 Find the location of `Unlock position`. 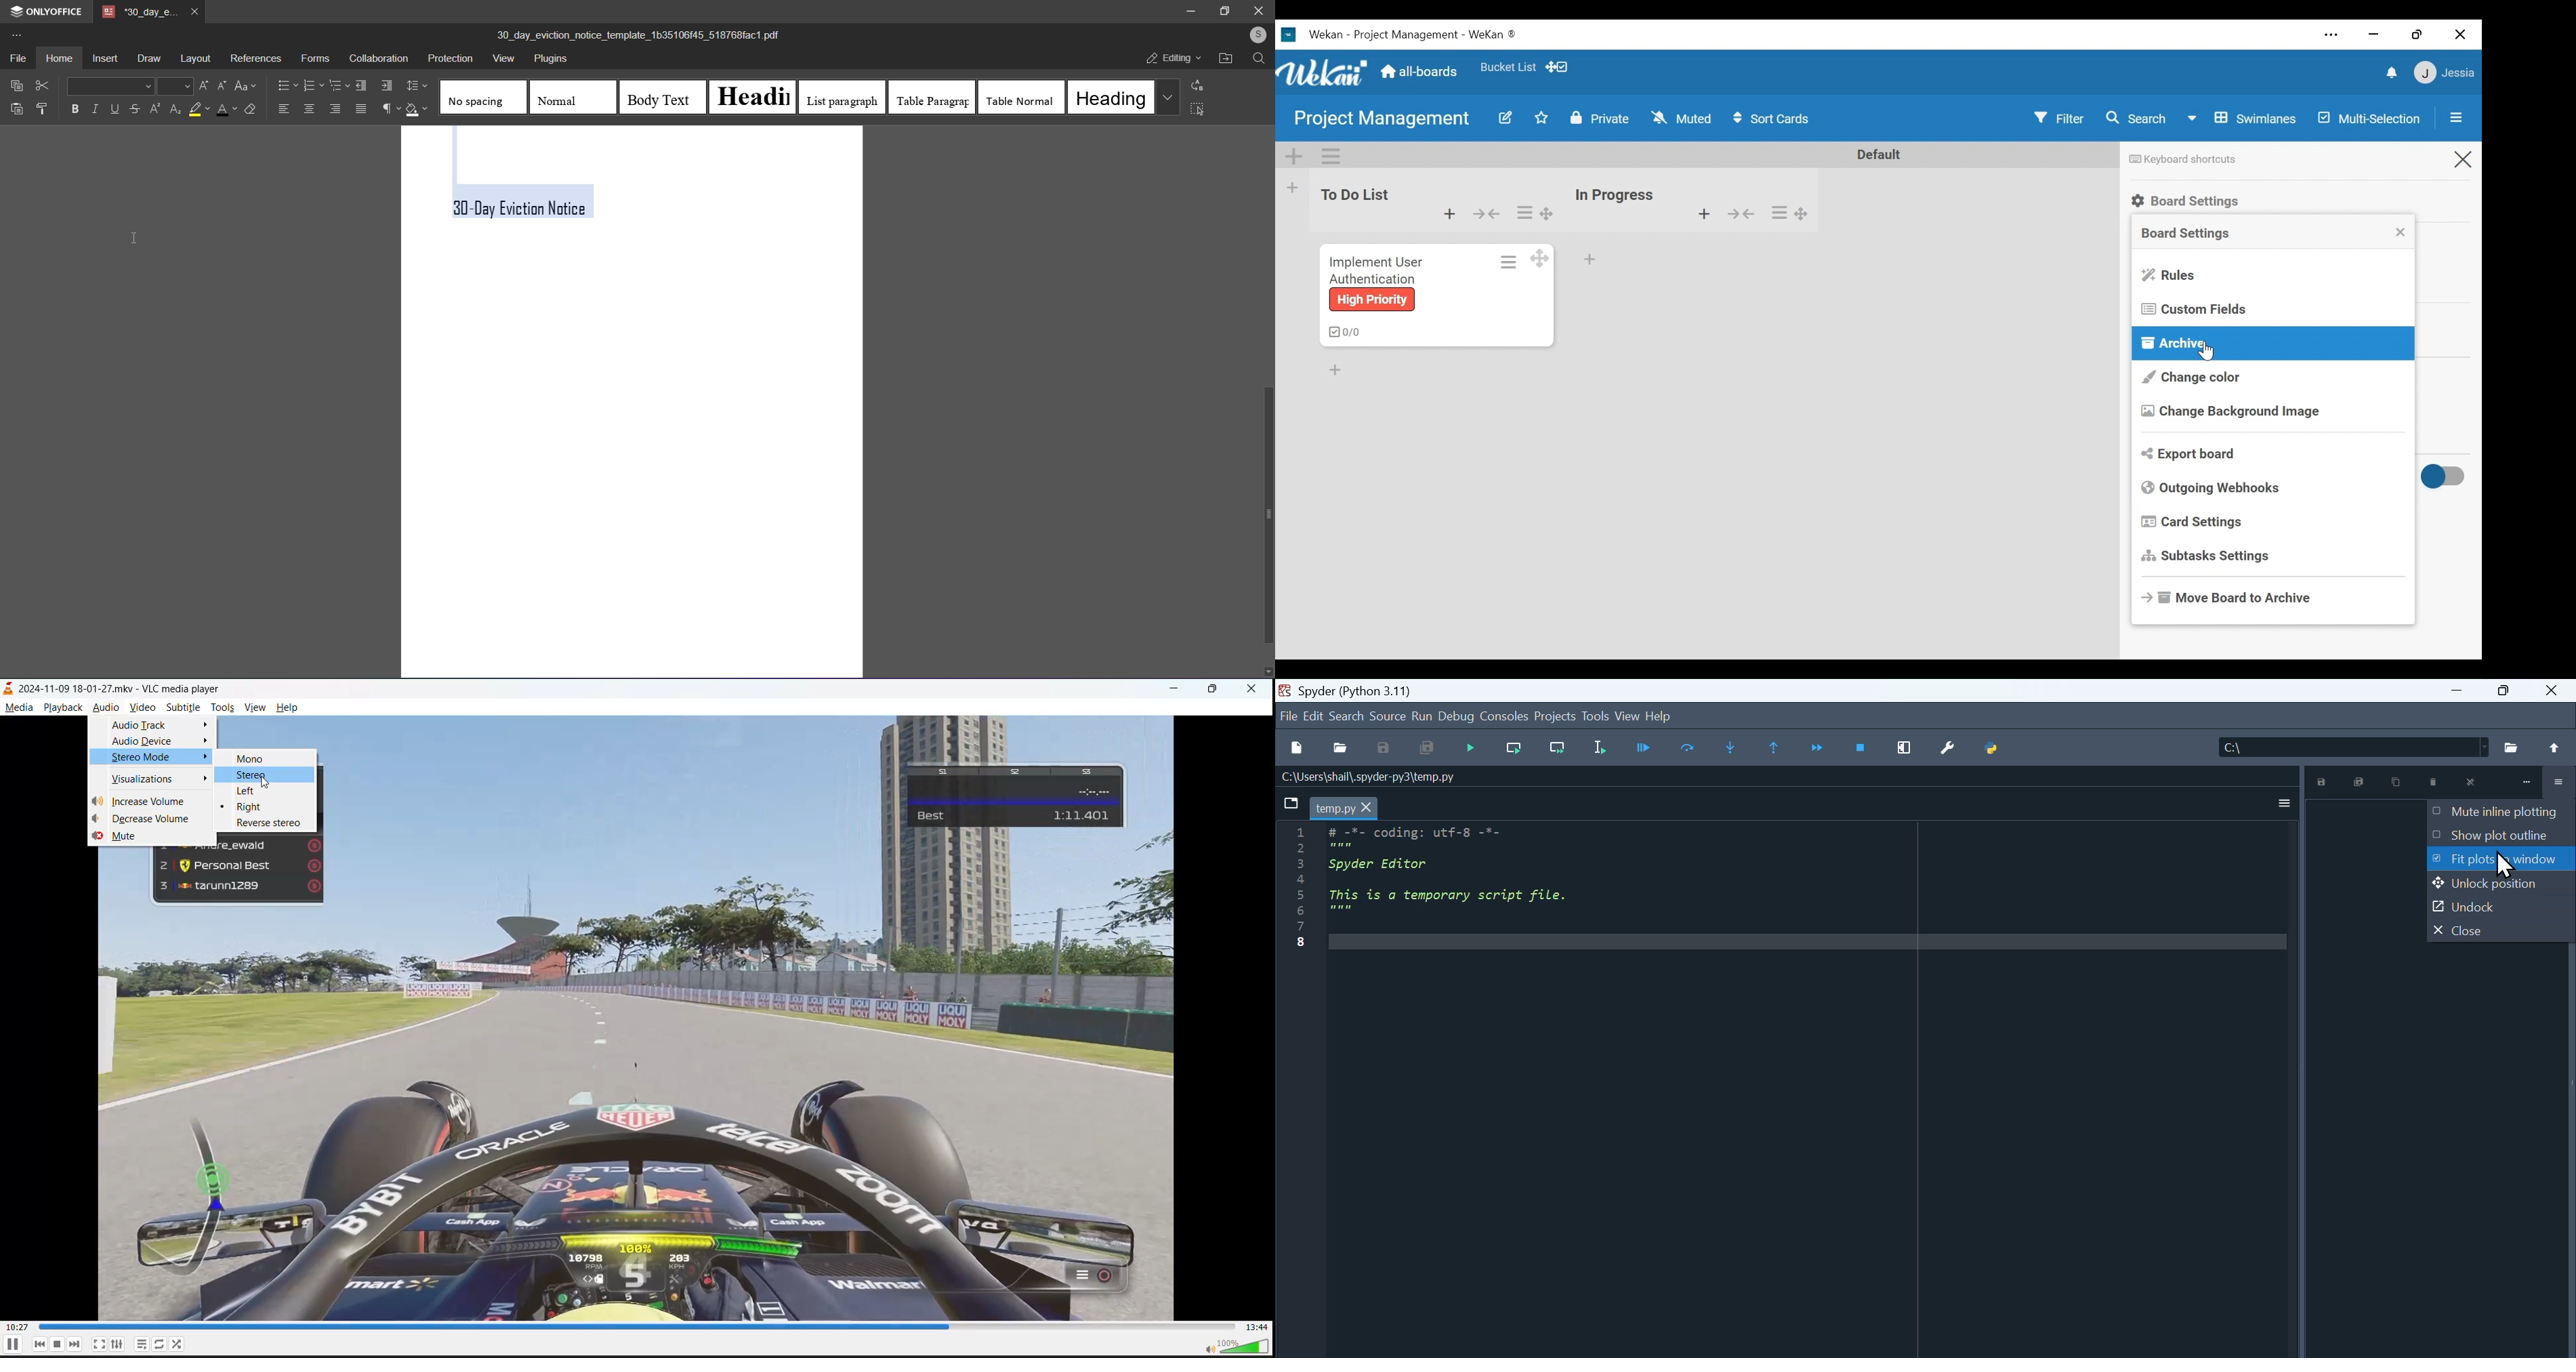

Unlock position is located at coordinates (2497, 887).